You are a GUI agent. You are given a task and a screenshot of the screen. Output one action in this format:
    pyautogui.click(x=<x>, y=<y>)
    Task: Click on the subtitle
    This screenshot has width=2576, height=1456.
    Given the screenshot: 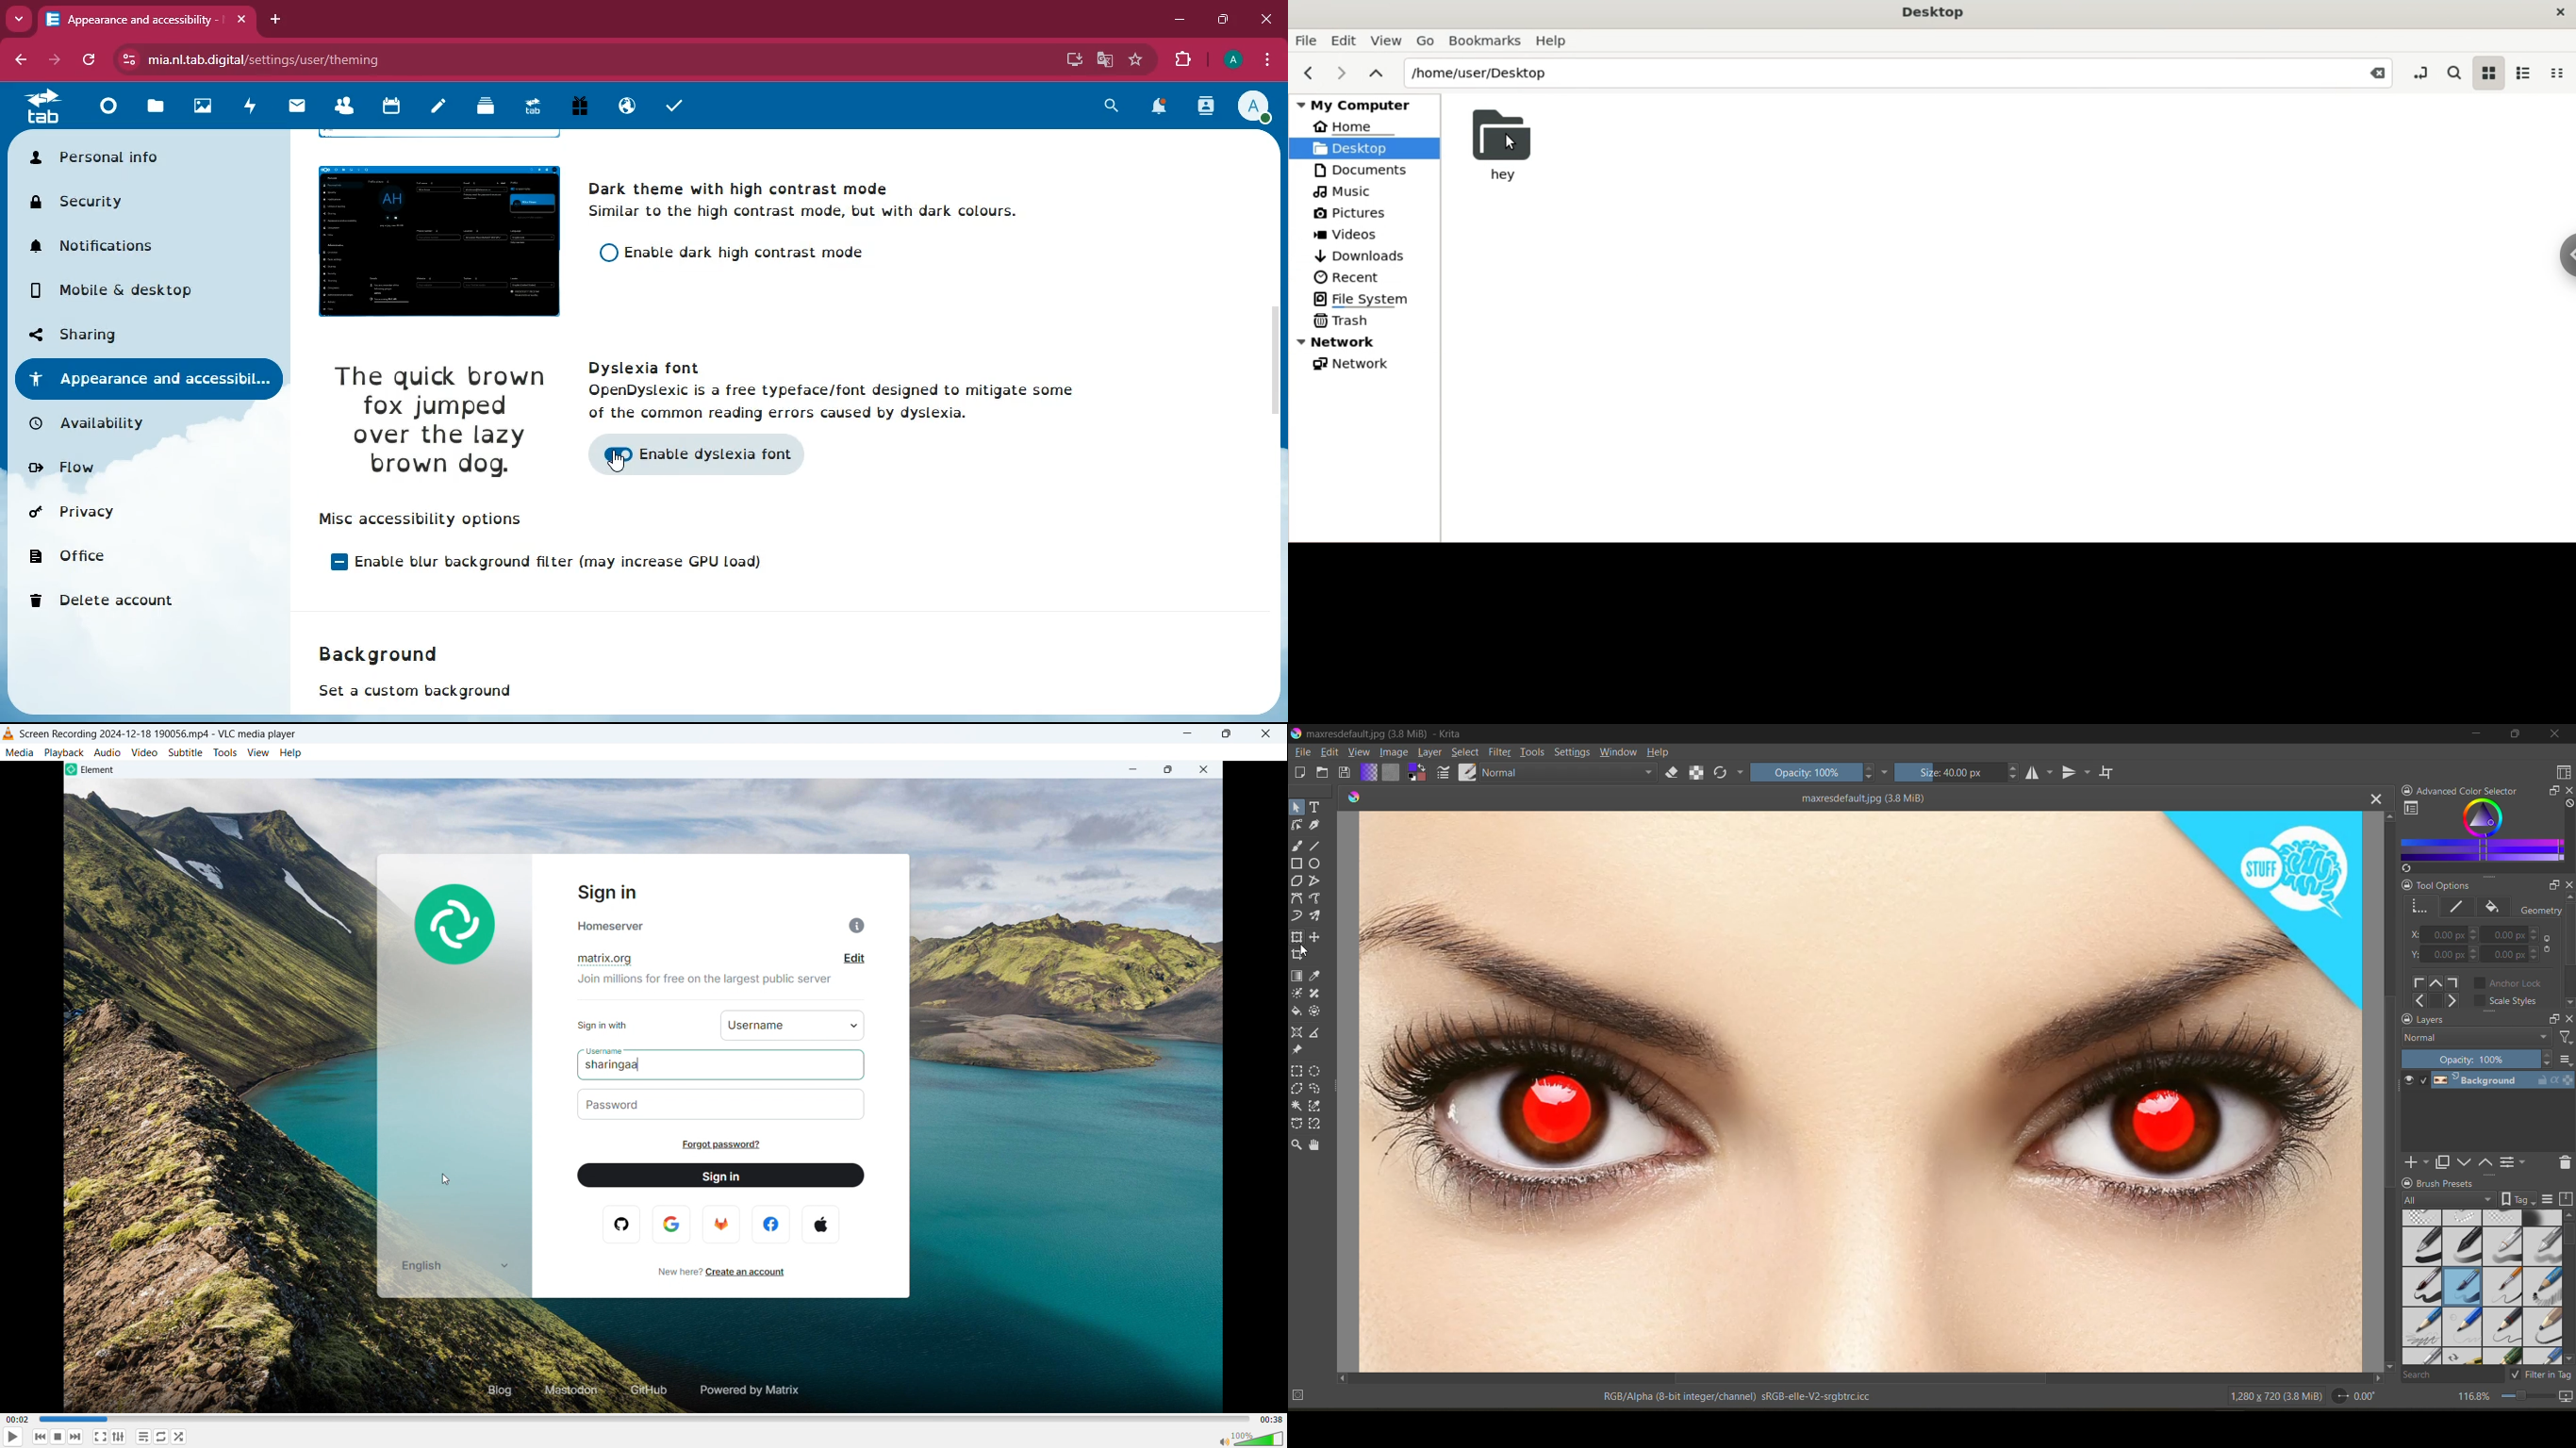 What is the action you would take?
    pyautogui.click(x=186, y=752)
    